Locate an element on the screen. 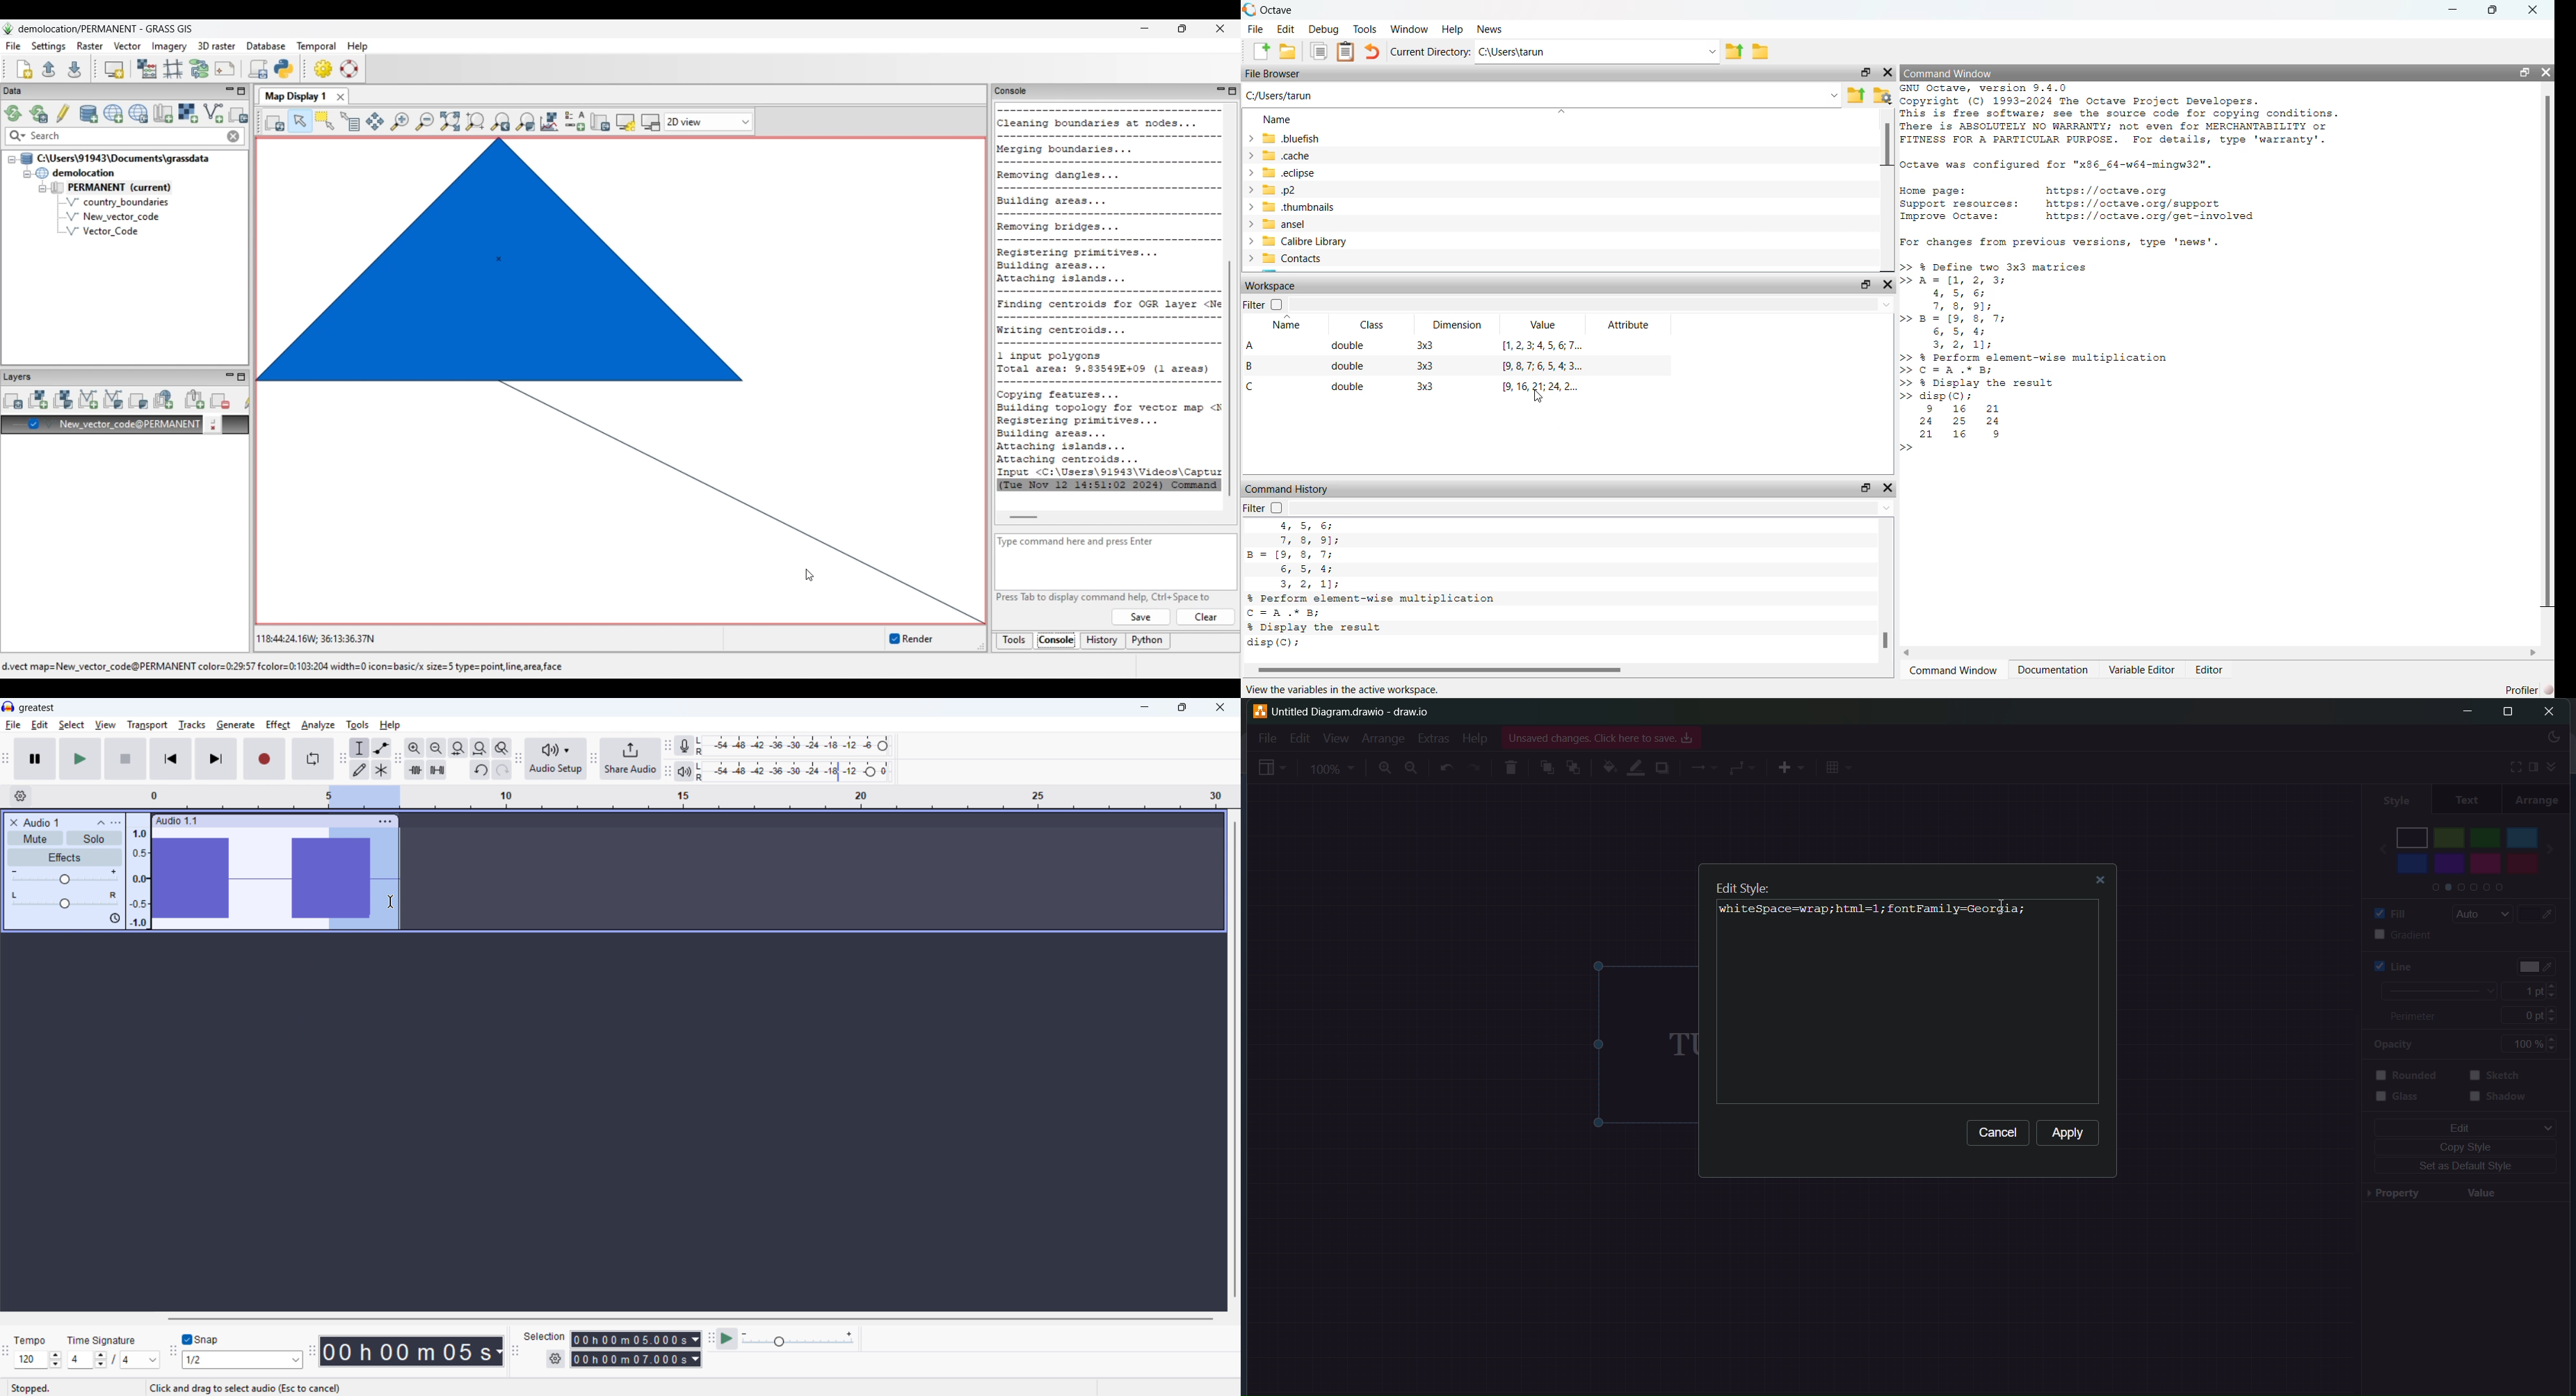  100% is located at coordinates (2535, 1044).